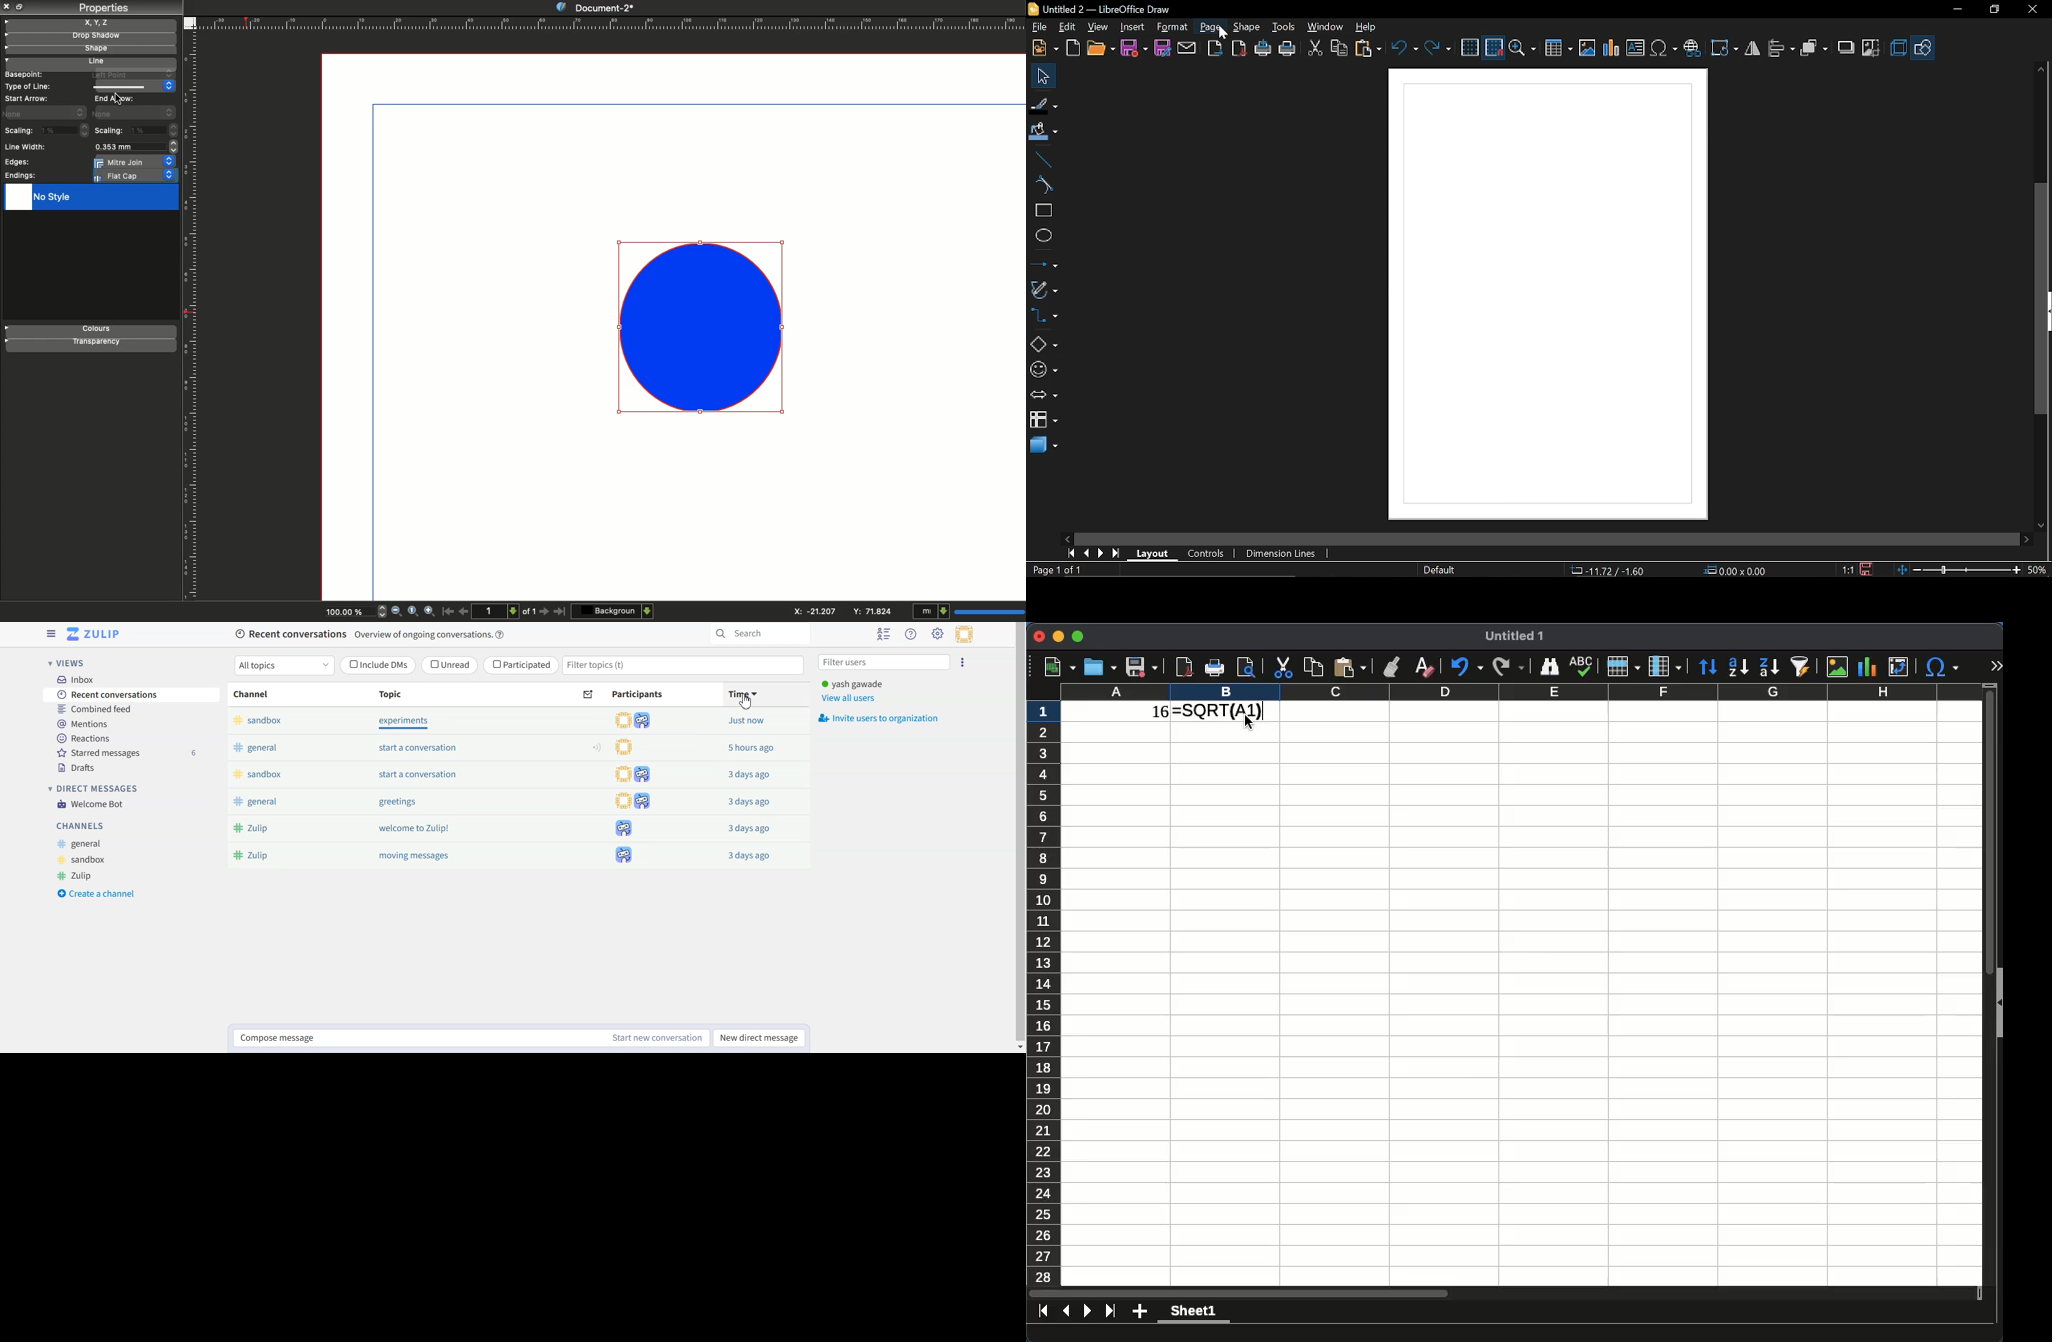 The width and height of the screenshot is (2072, 1344). I want to click on No style, so click(90, 198).